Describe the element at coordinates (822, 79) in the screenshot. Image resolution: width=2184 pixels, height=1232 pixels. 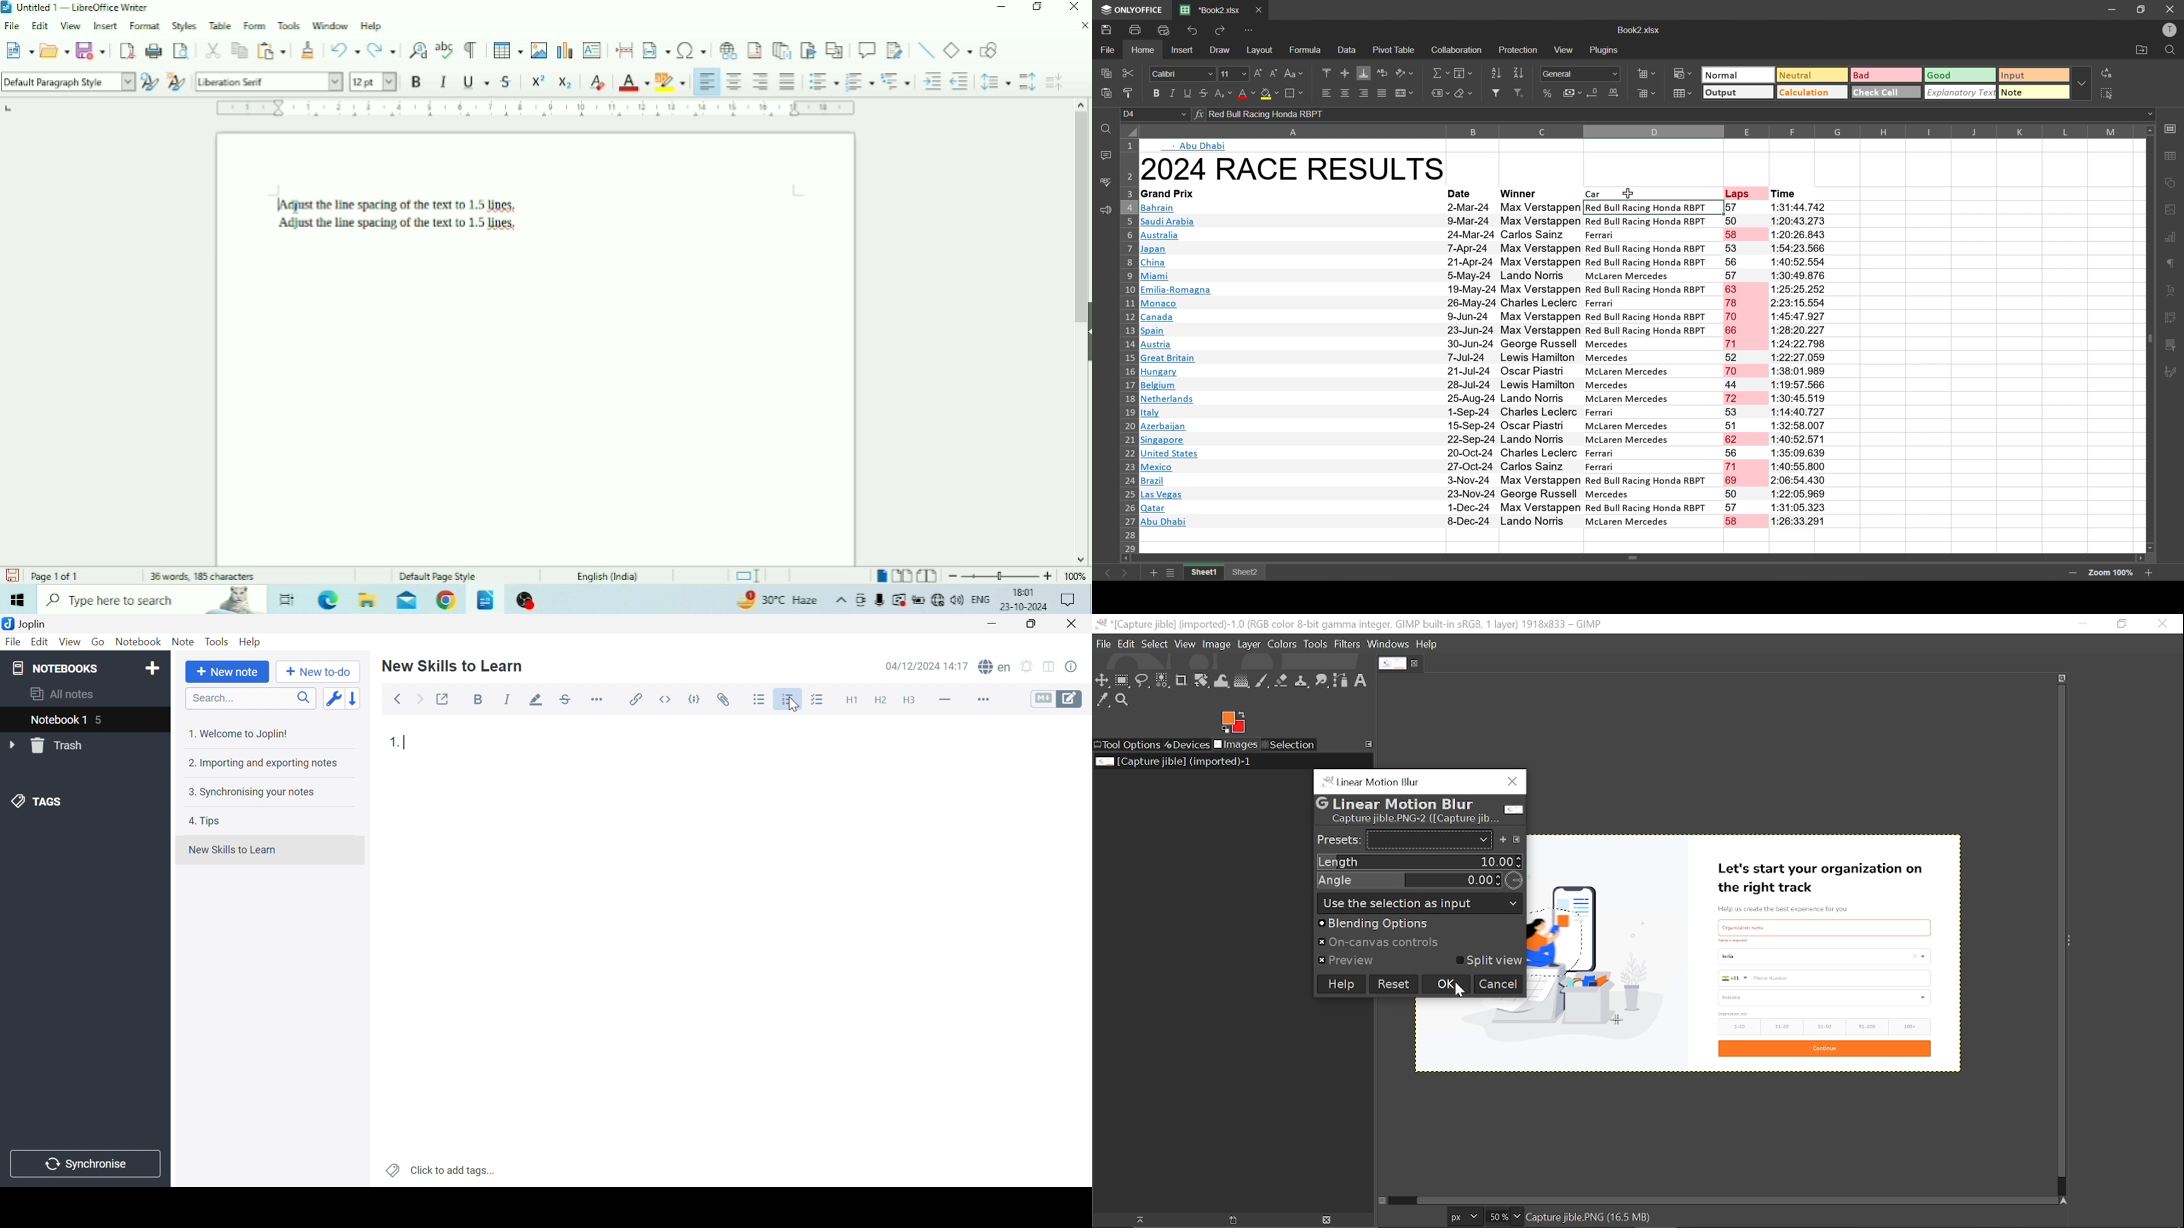
I see `Toggle Unordered List` at that location.